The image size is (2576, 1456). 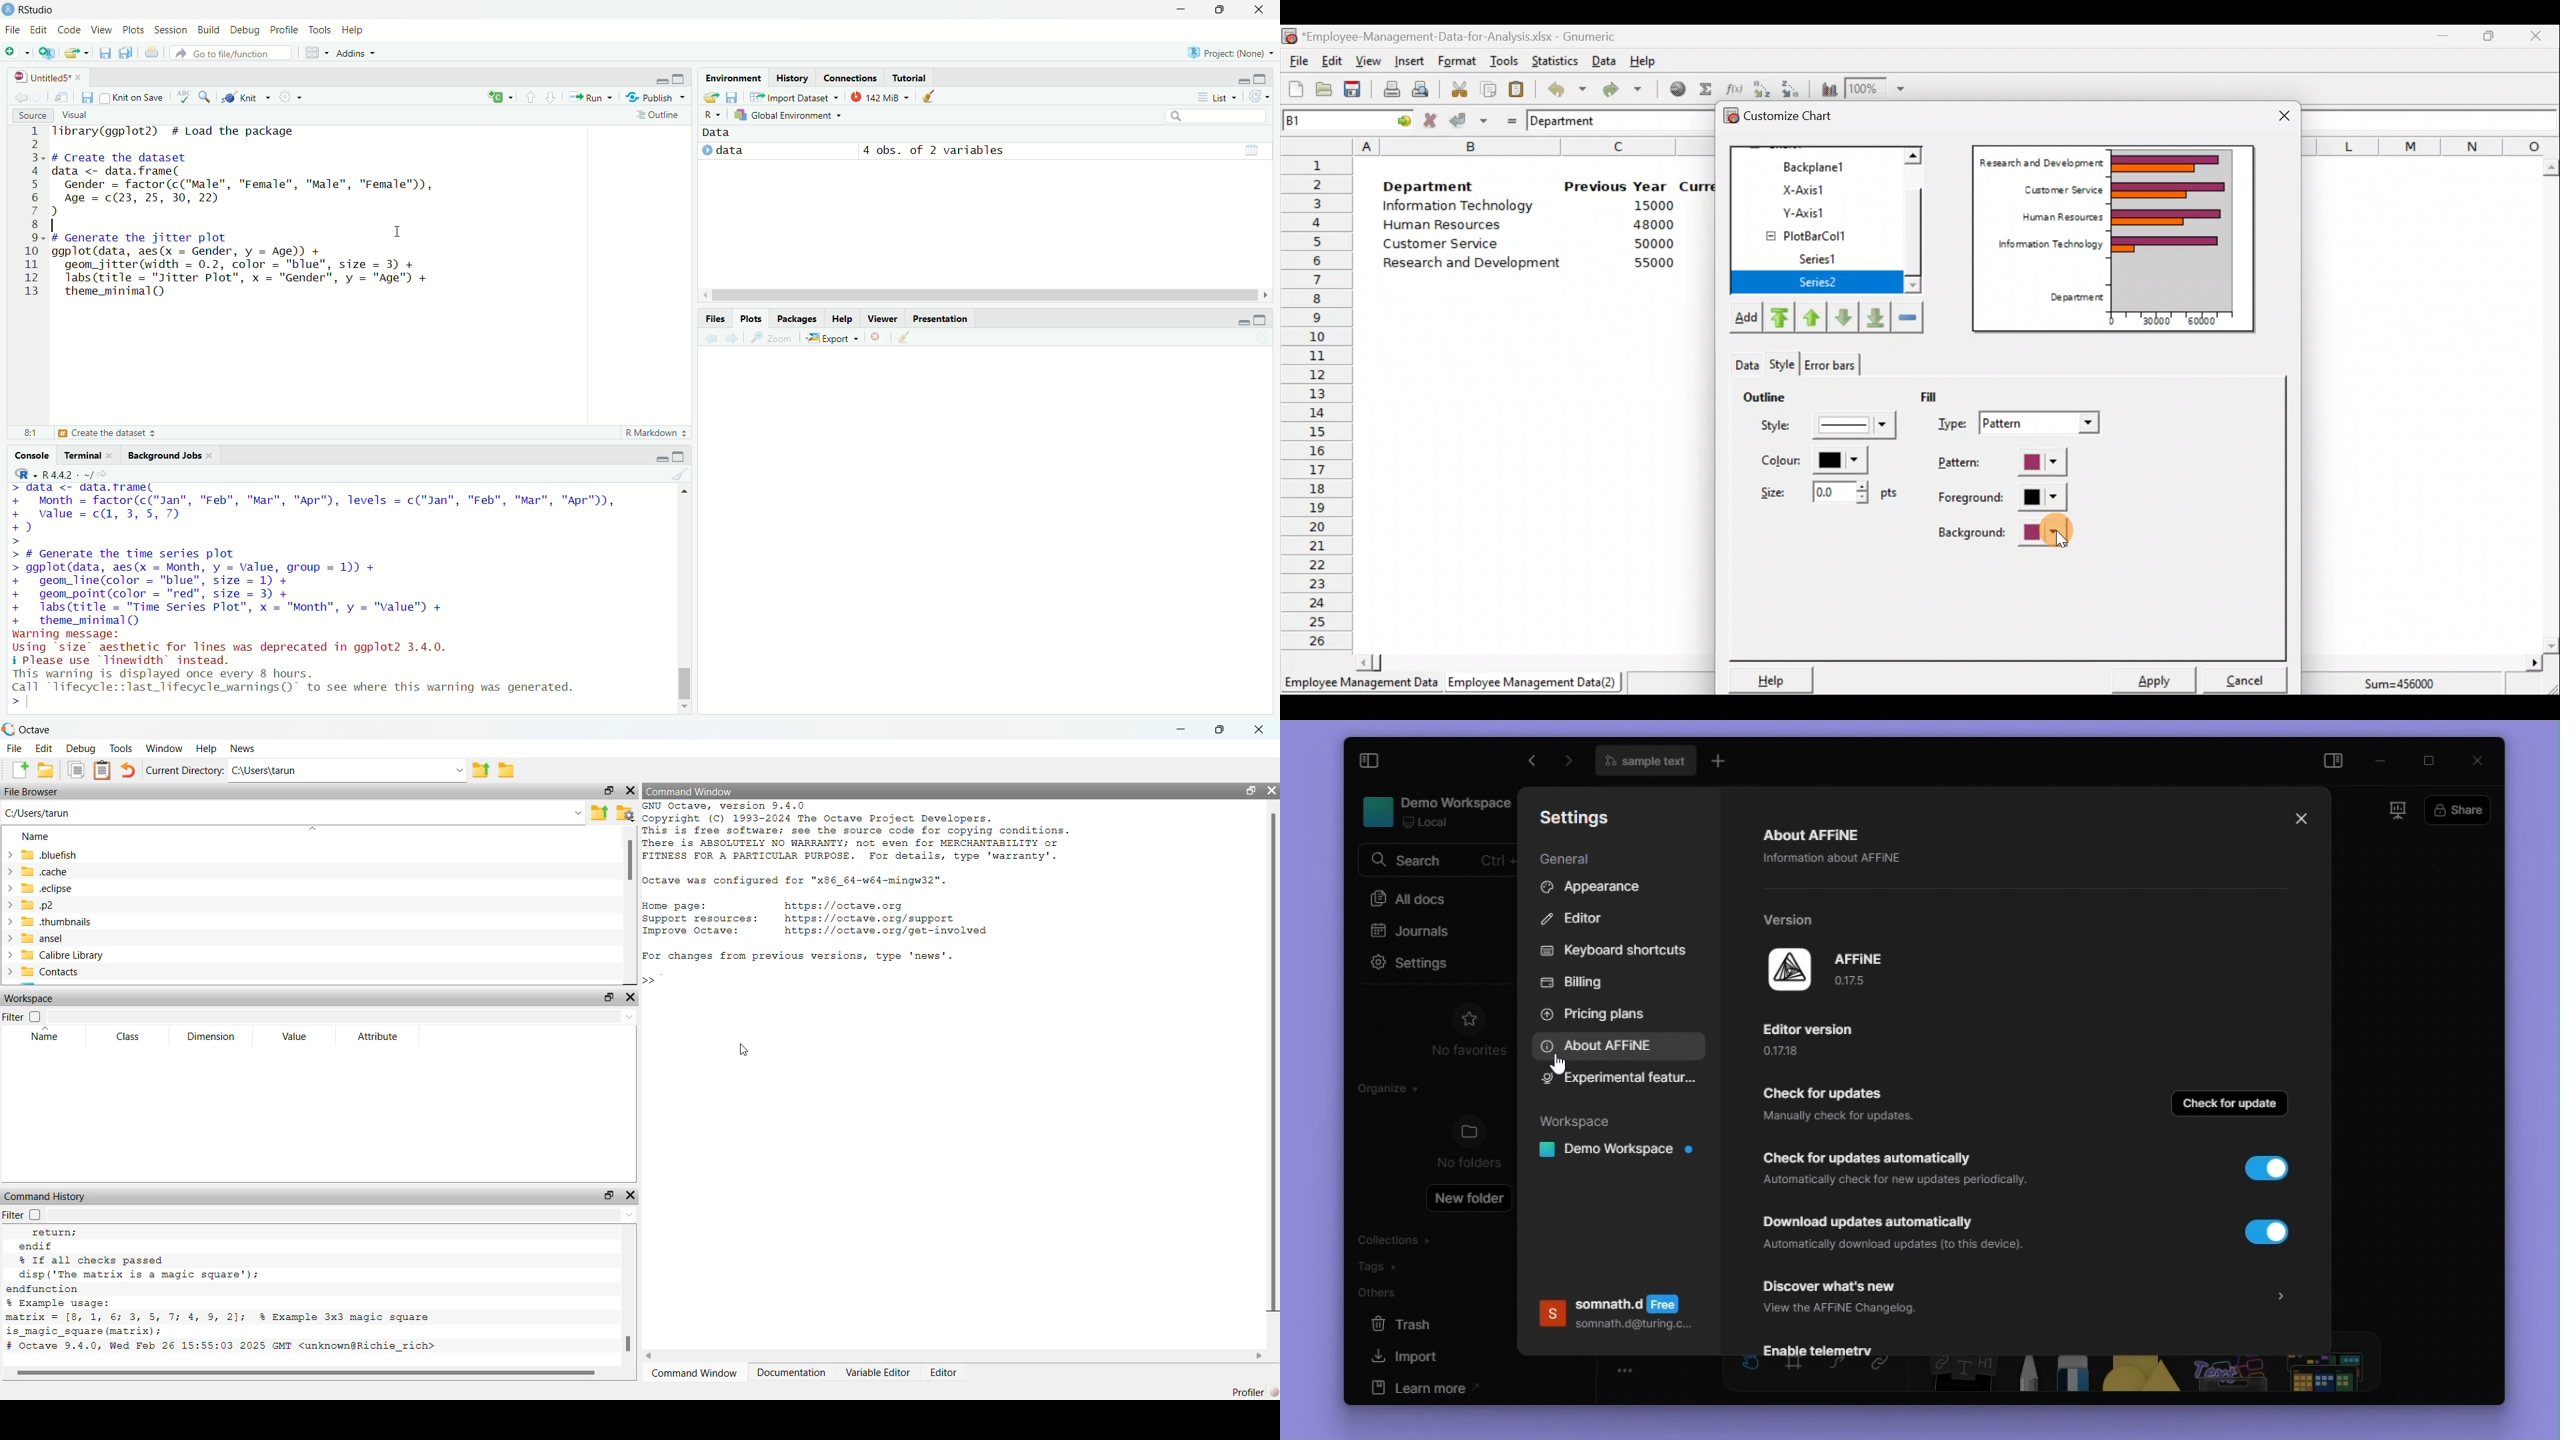 I want to click on go to file/function, so click(x=225, y=53).